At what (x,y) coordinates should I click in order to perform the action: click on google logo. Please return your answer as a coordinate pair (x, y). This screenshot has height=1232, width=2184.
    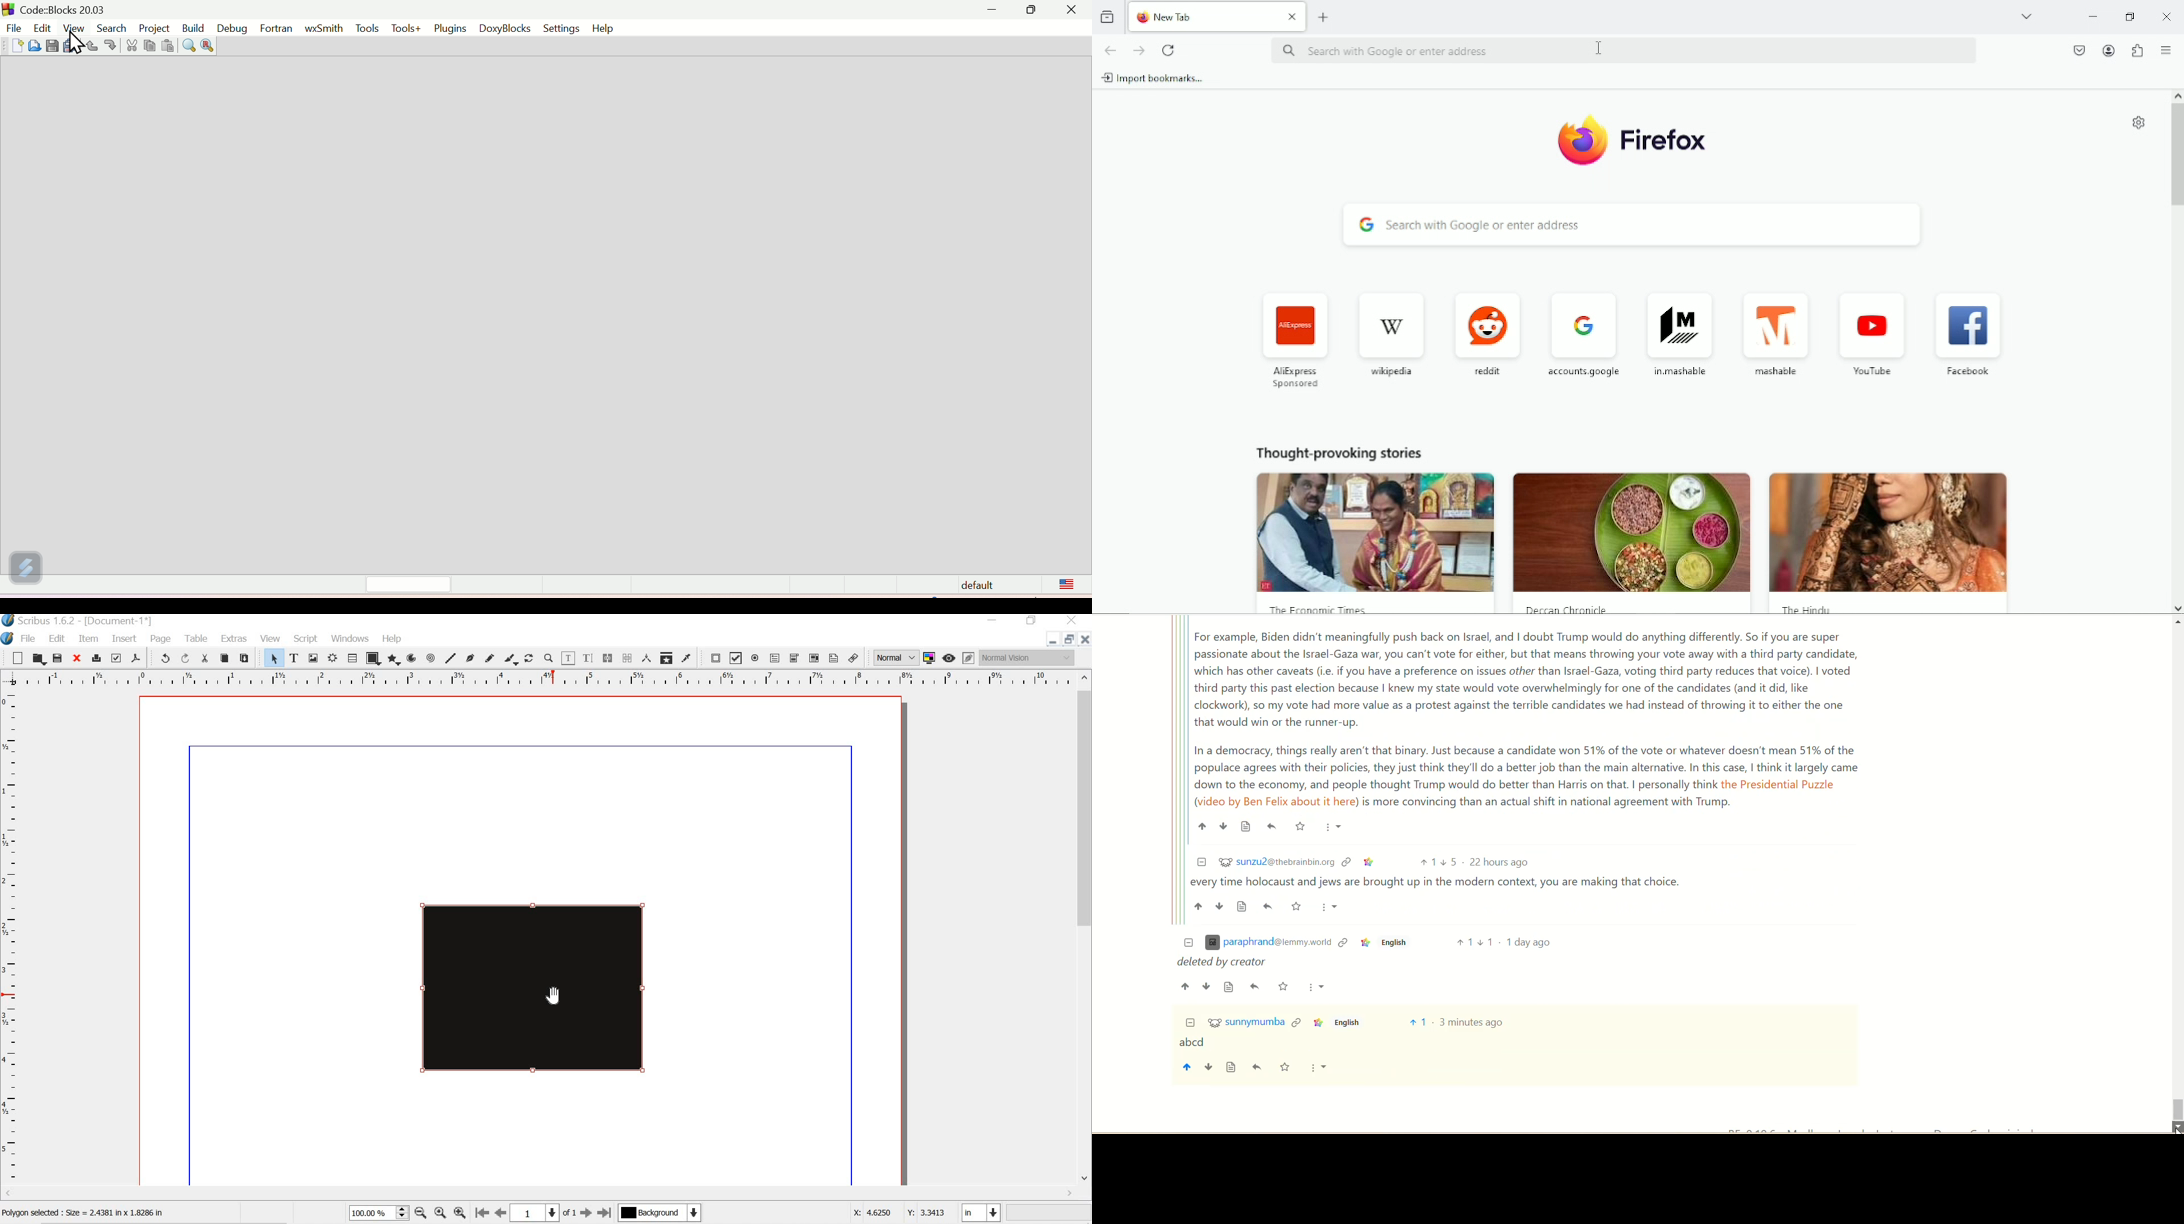
    Looking at the image, I should click on (1365, 225).